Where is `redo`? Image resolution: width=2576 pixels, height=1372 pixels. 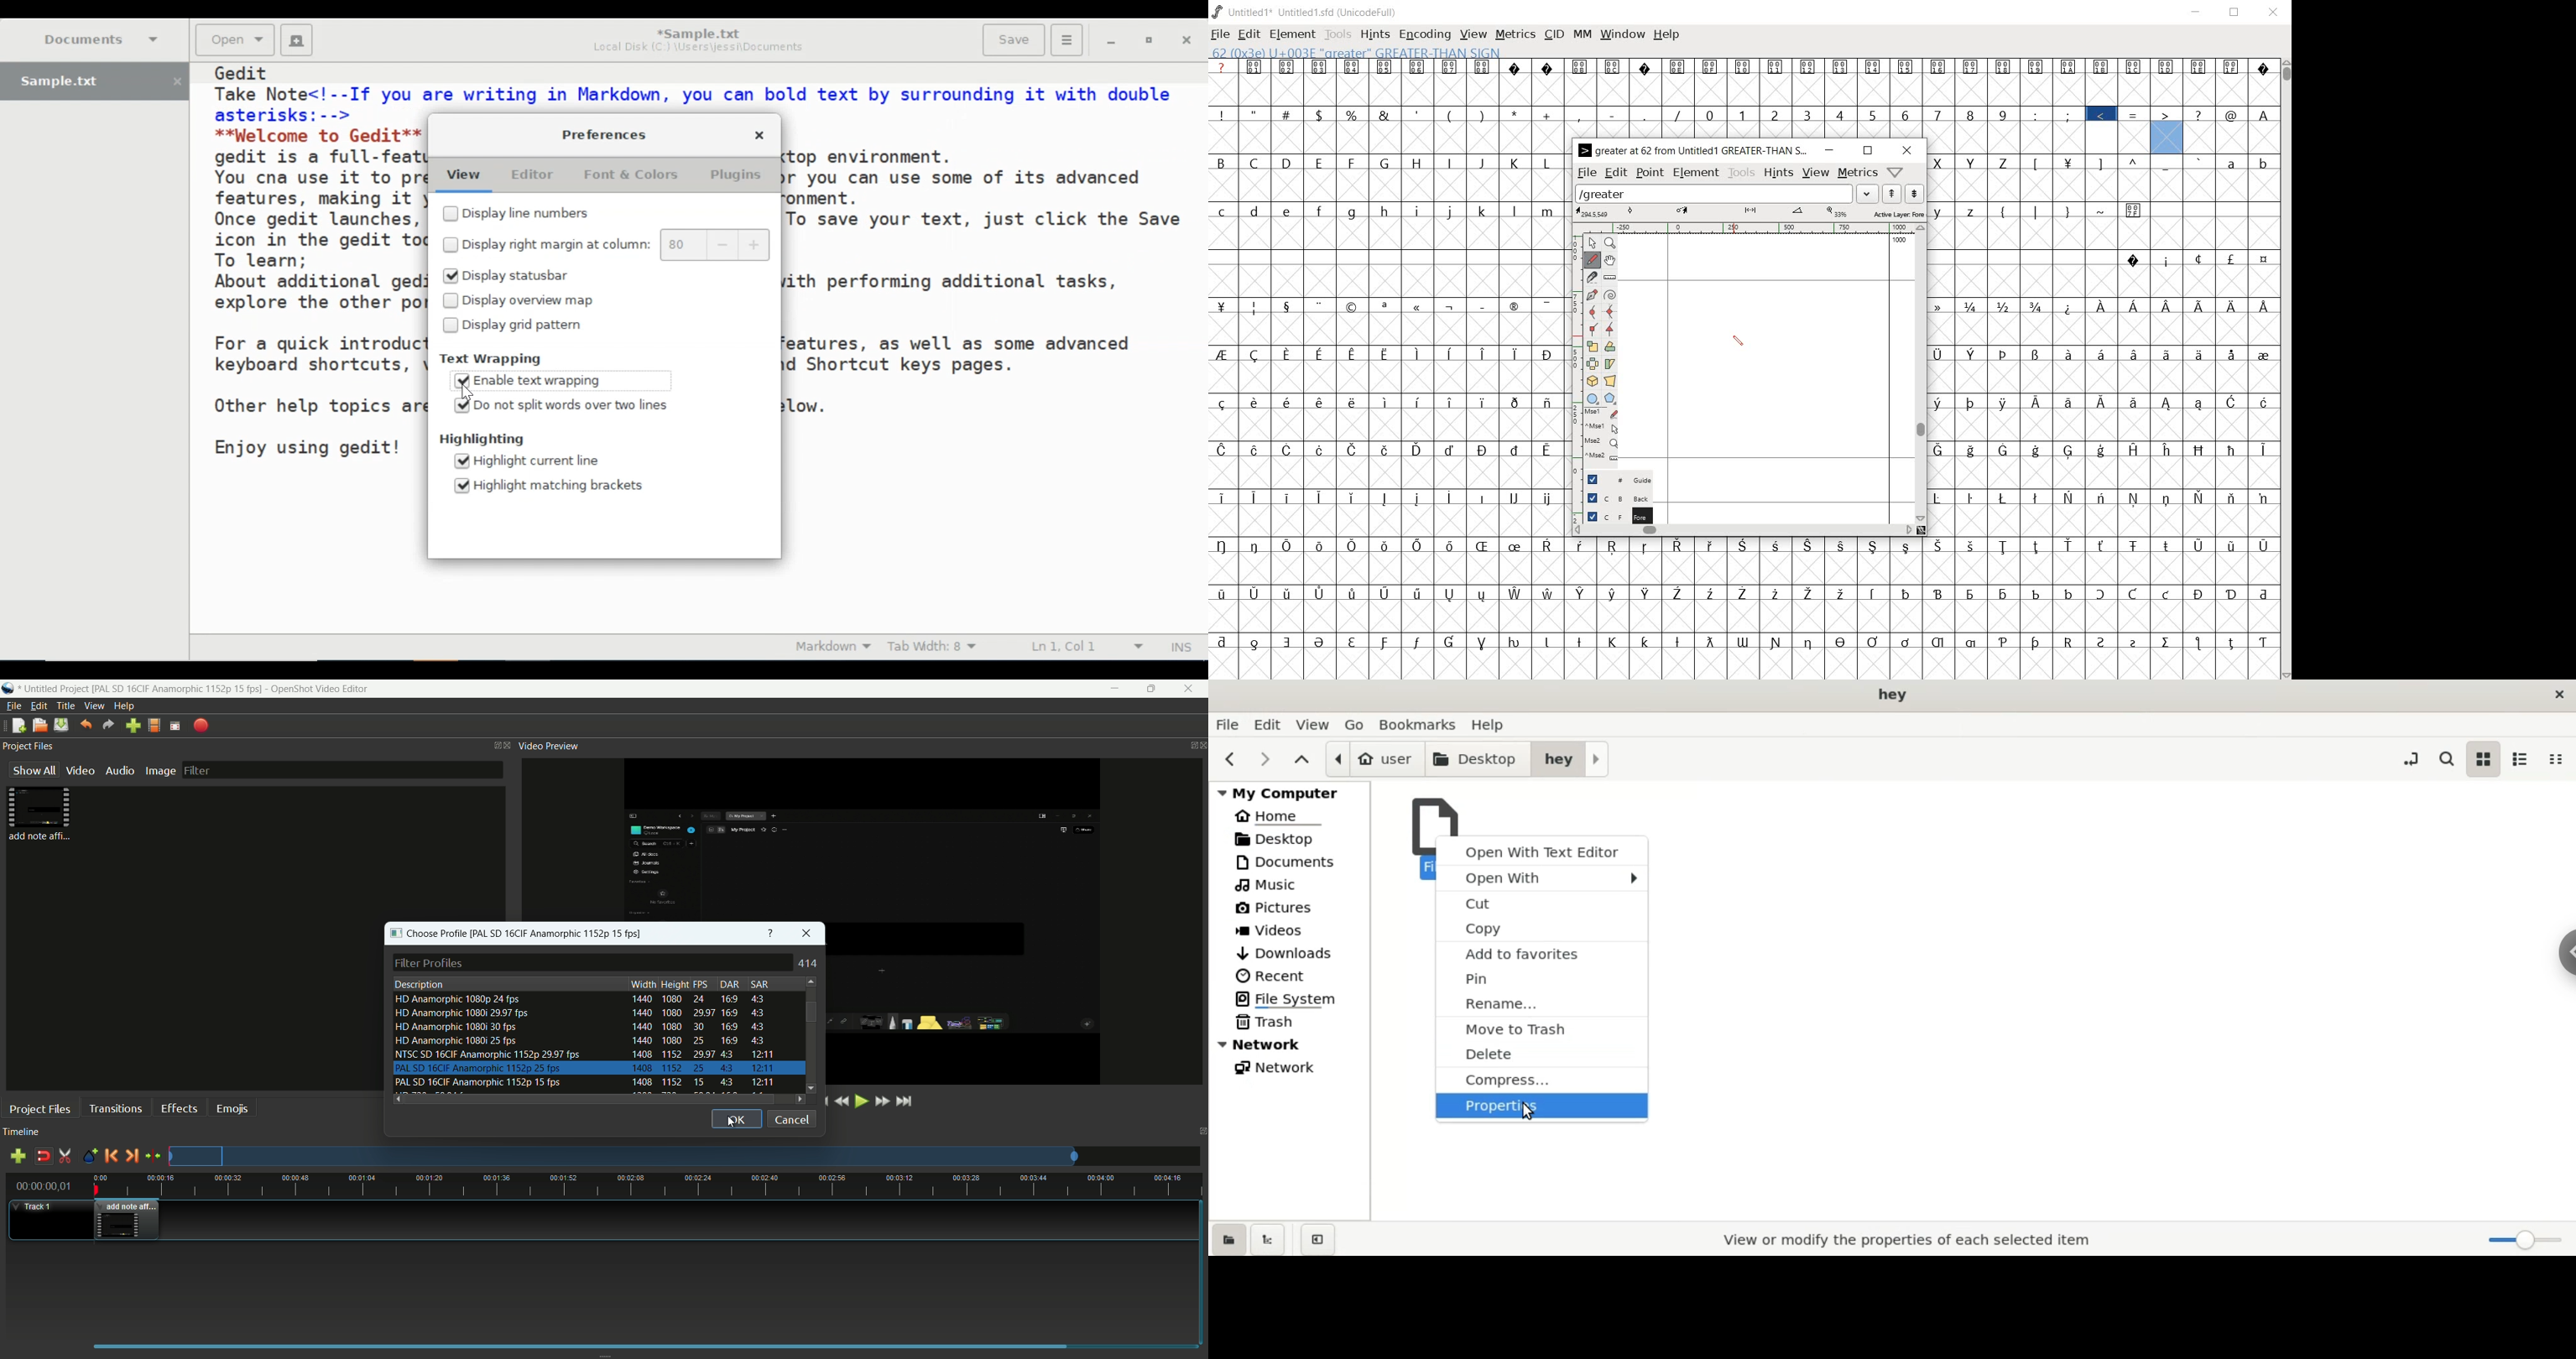
redo is located at coordinates (106, 725).